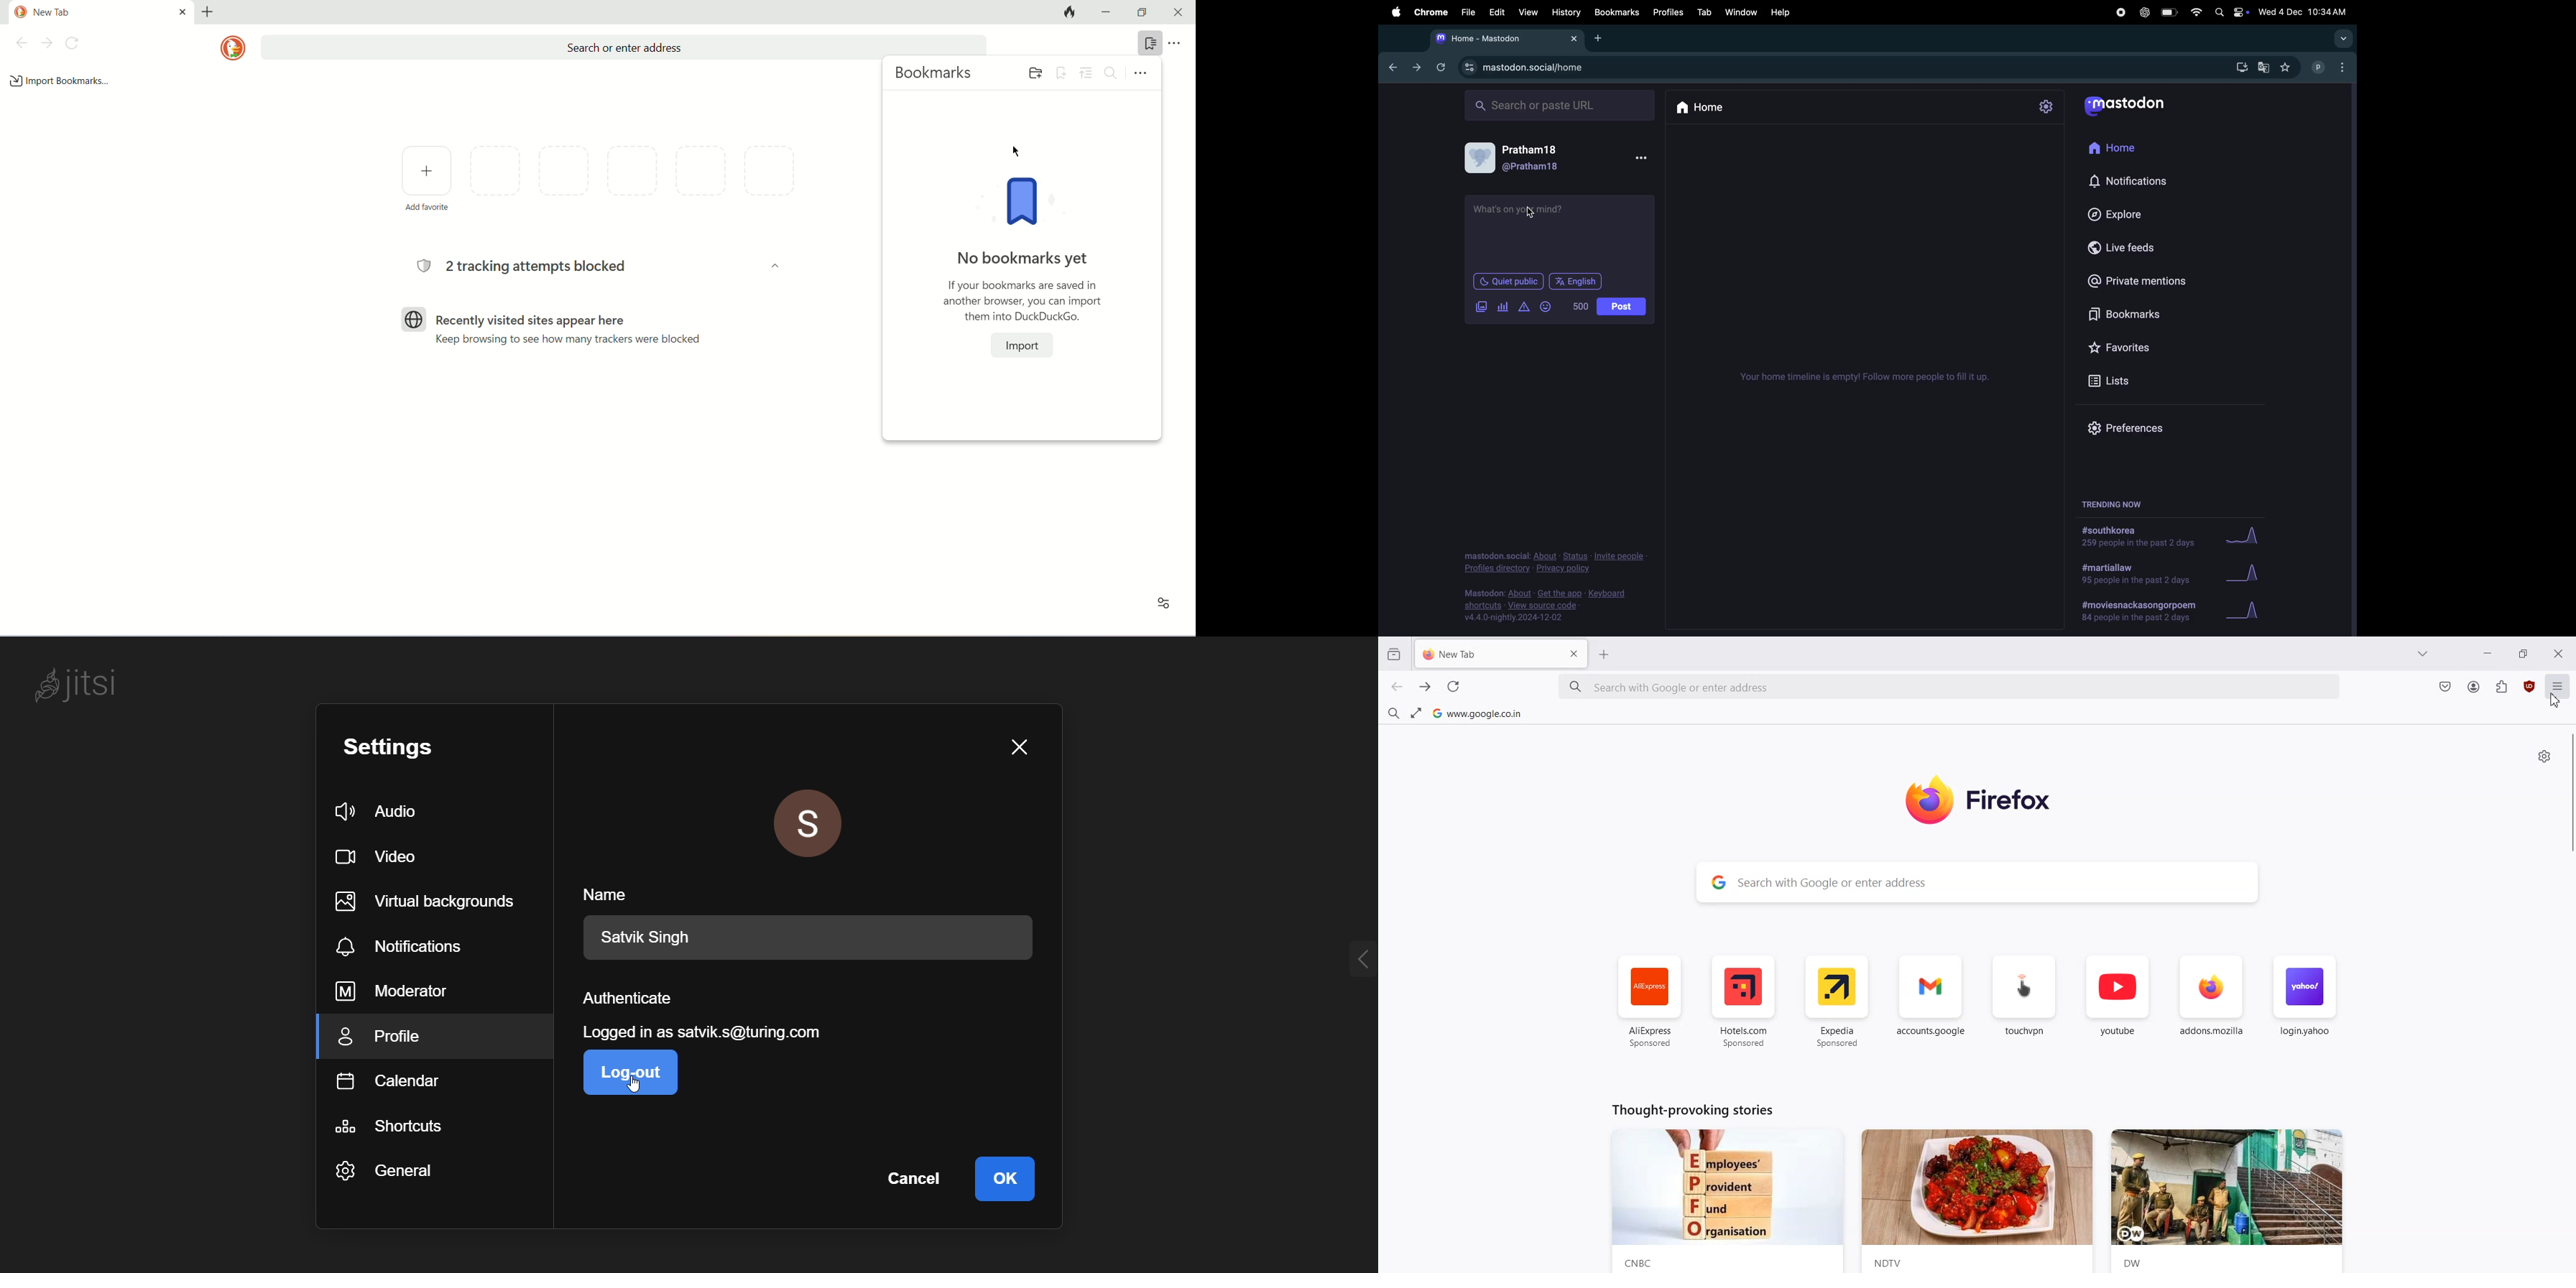  I want to click on Go back to one page , so click(1398, 687).